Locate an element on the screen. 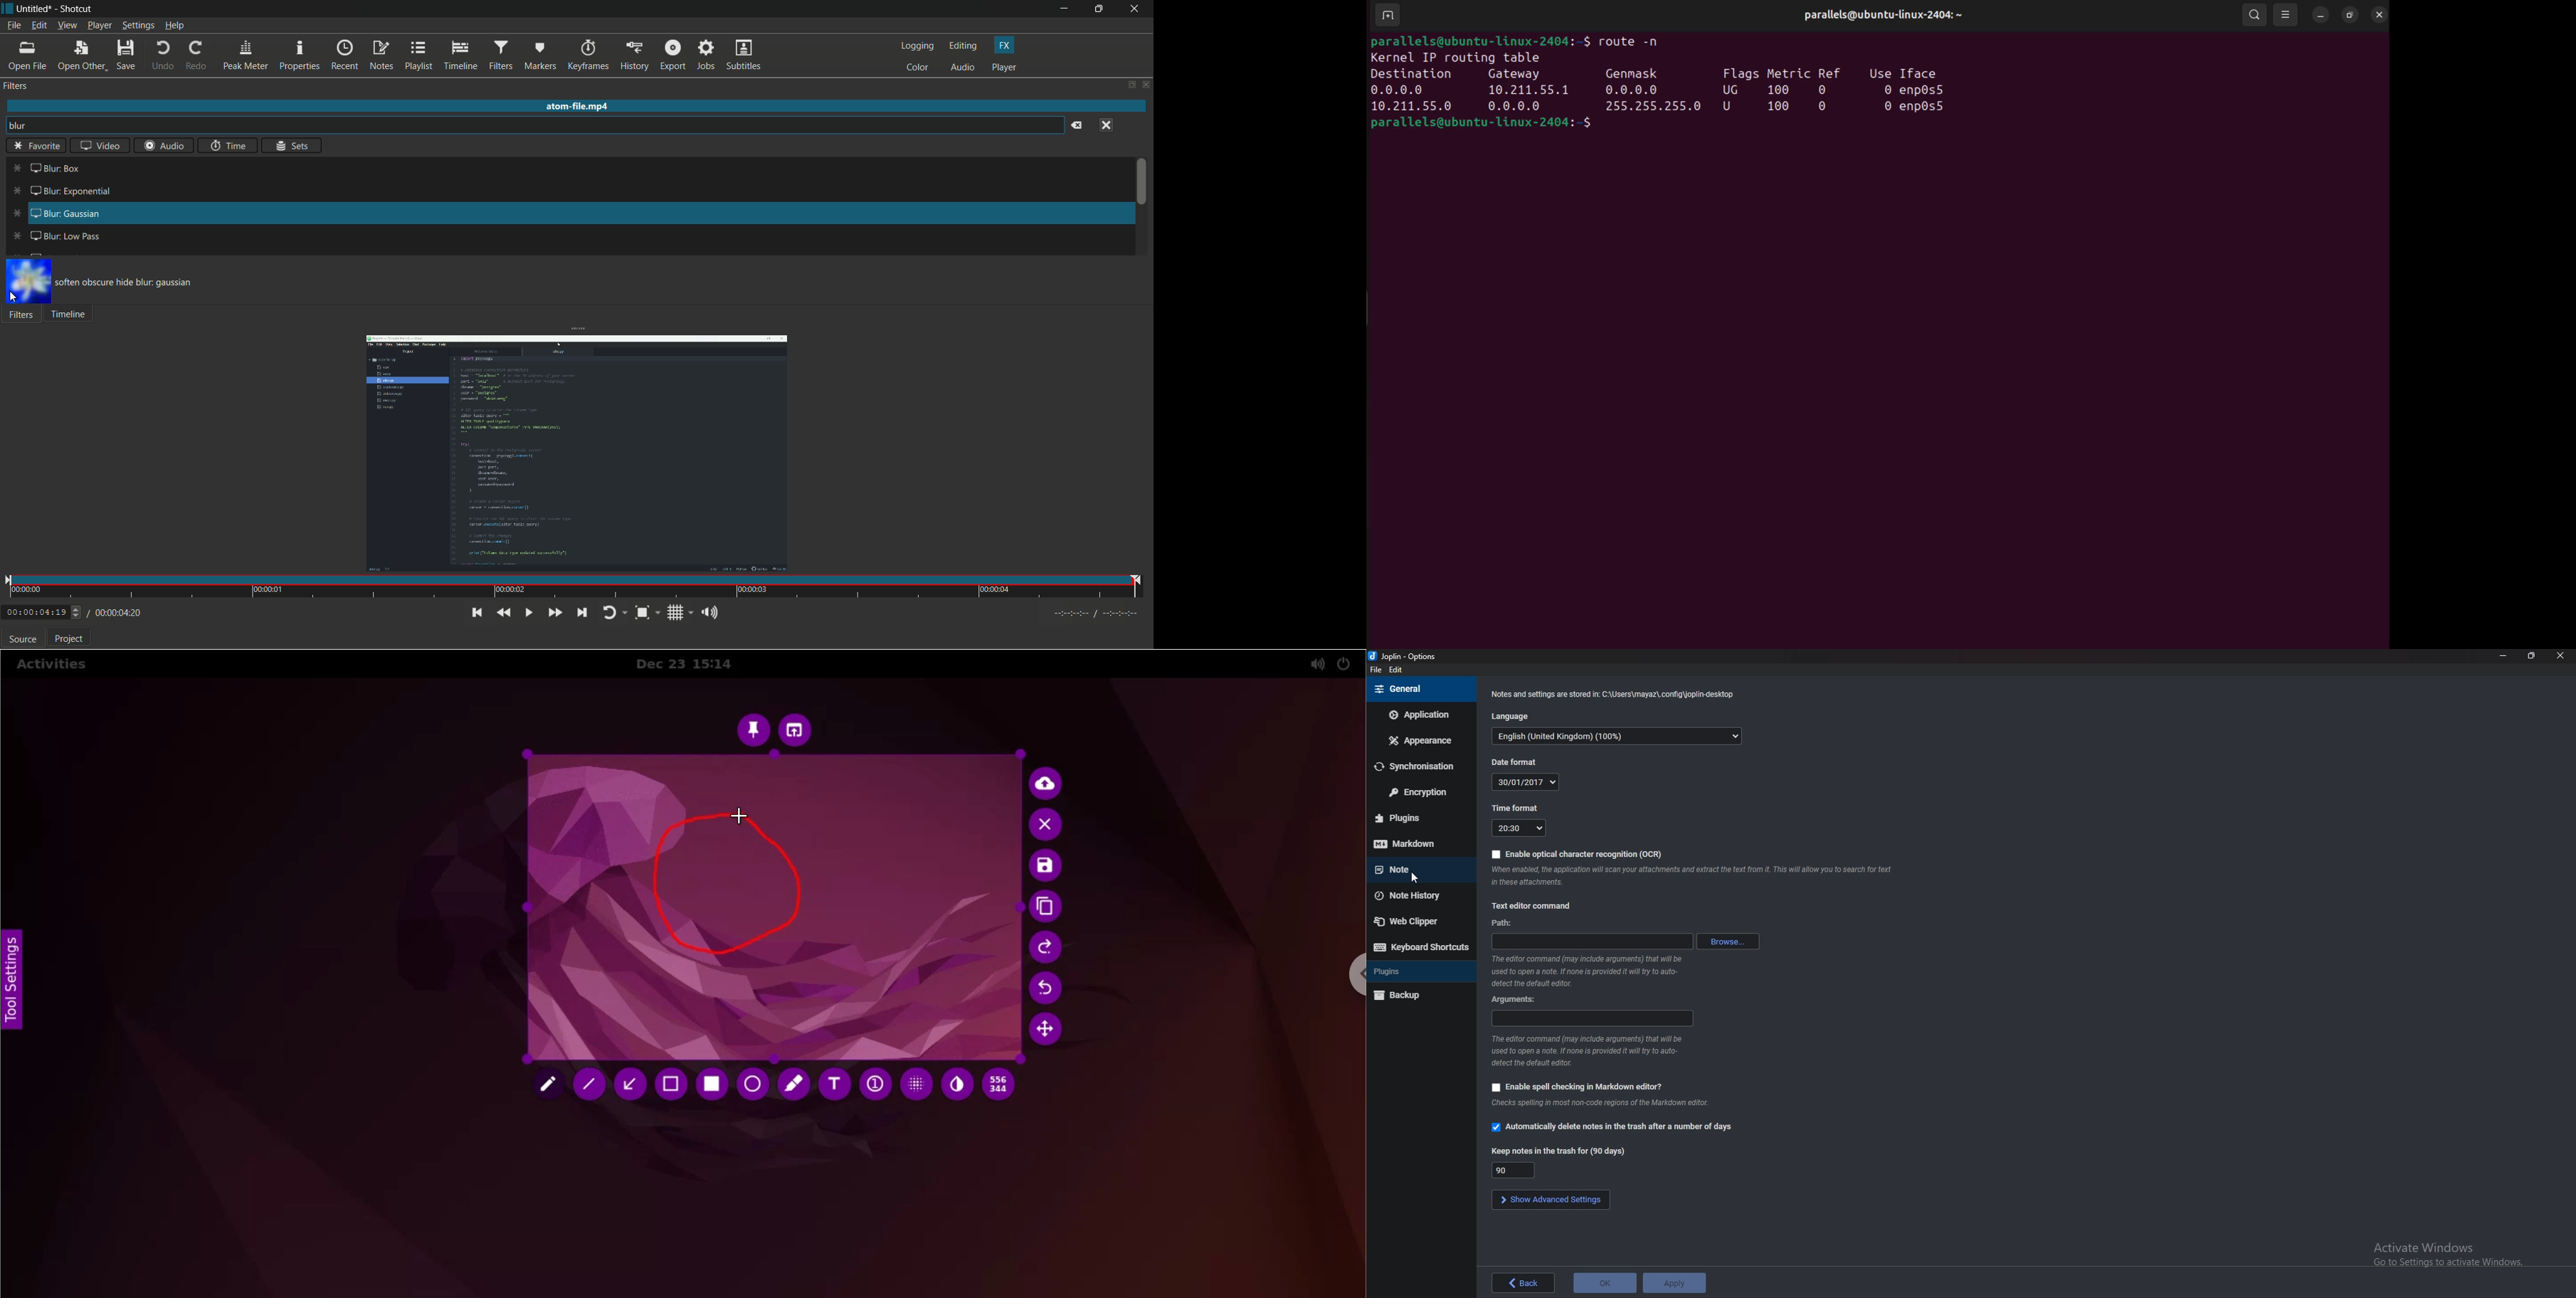 The image size is (2576, 1316). Plugins is located at coordinates (1411, 972).